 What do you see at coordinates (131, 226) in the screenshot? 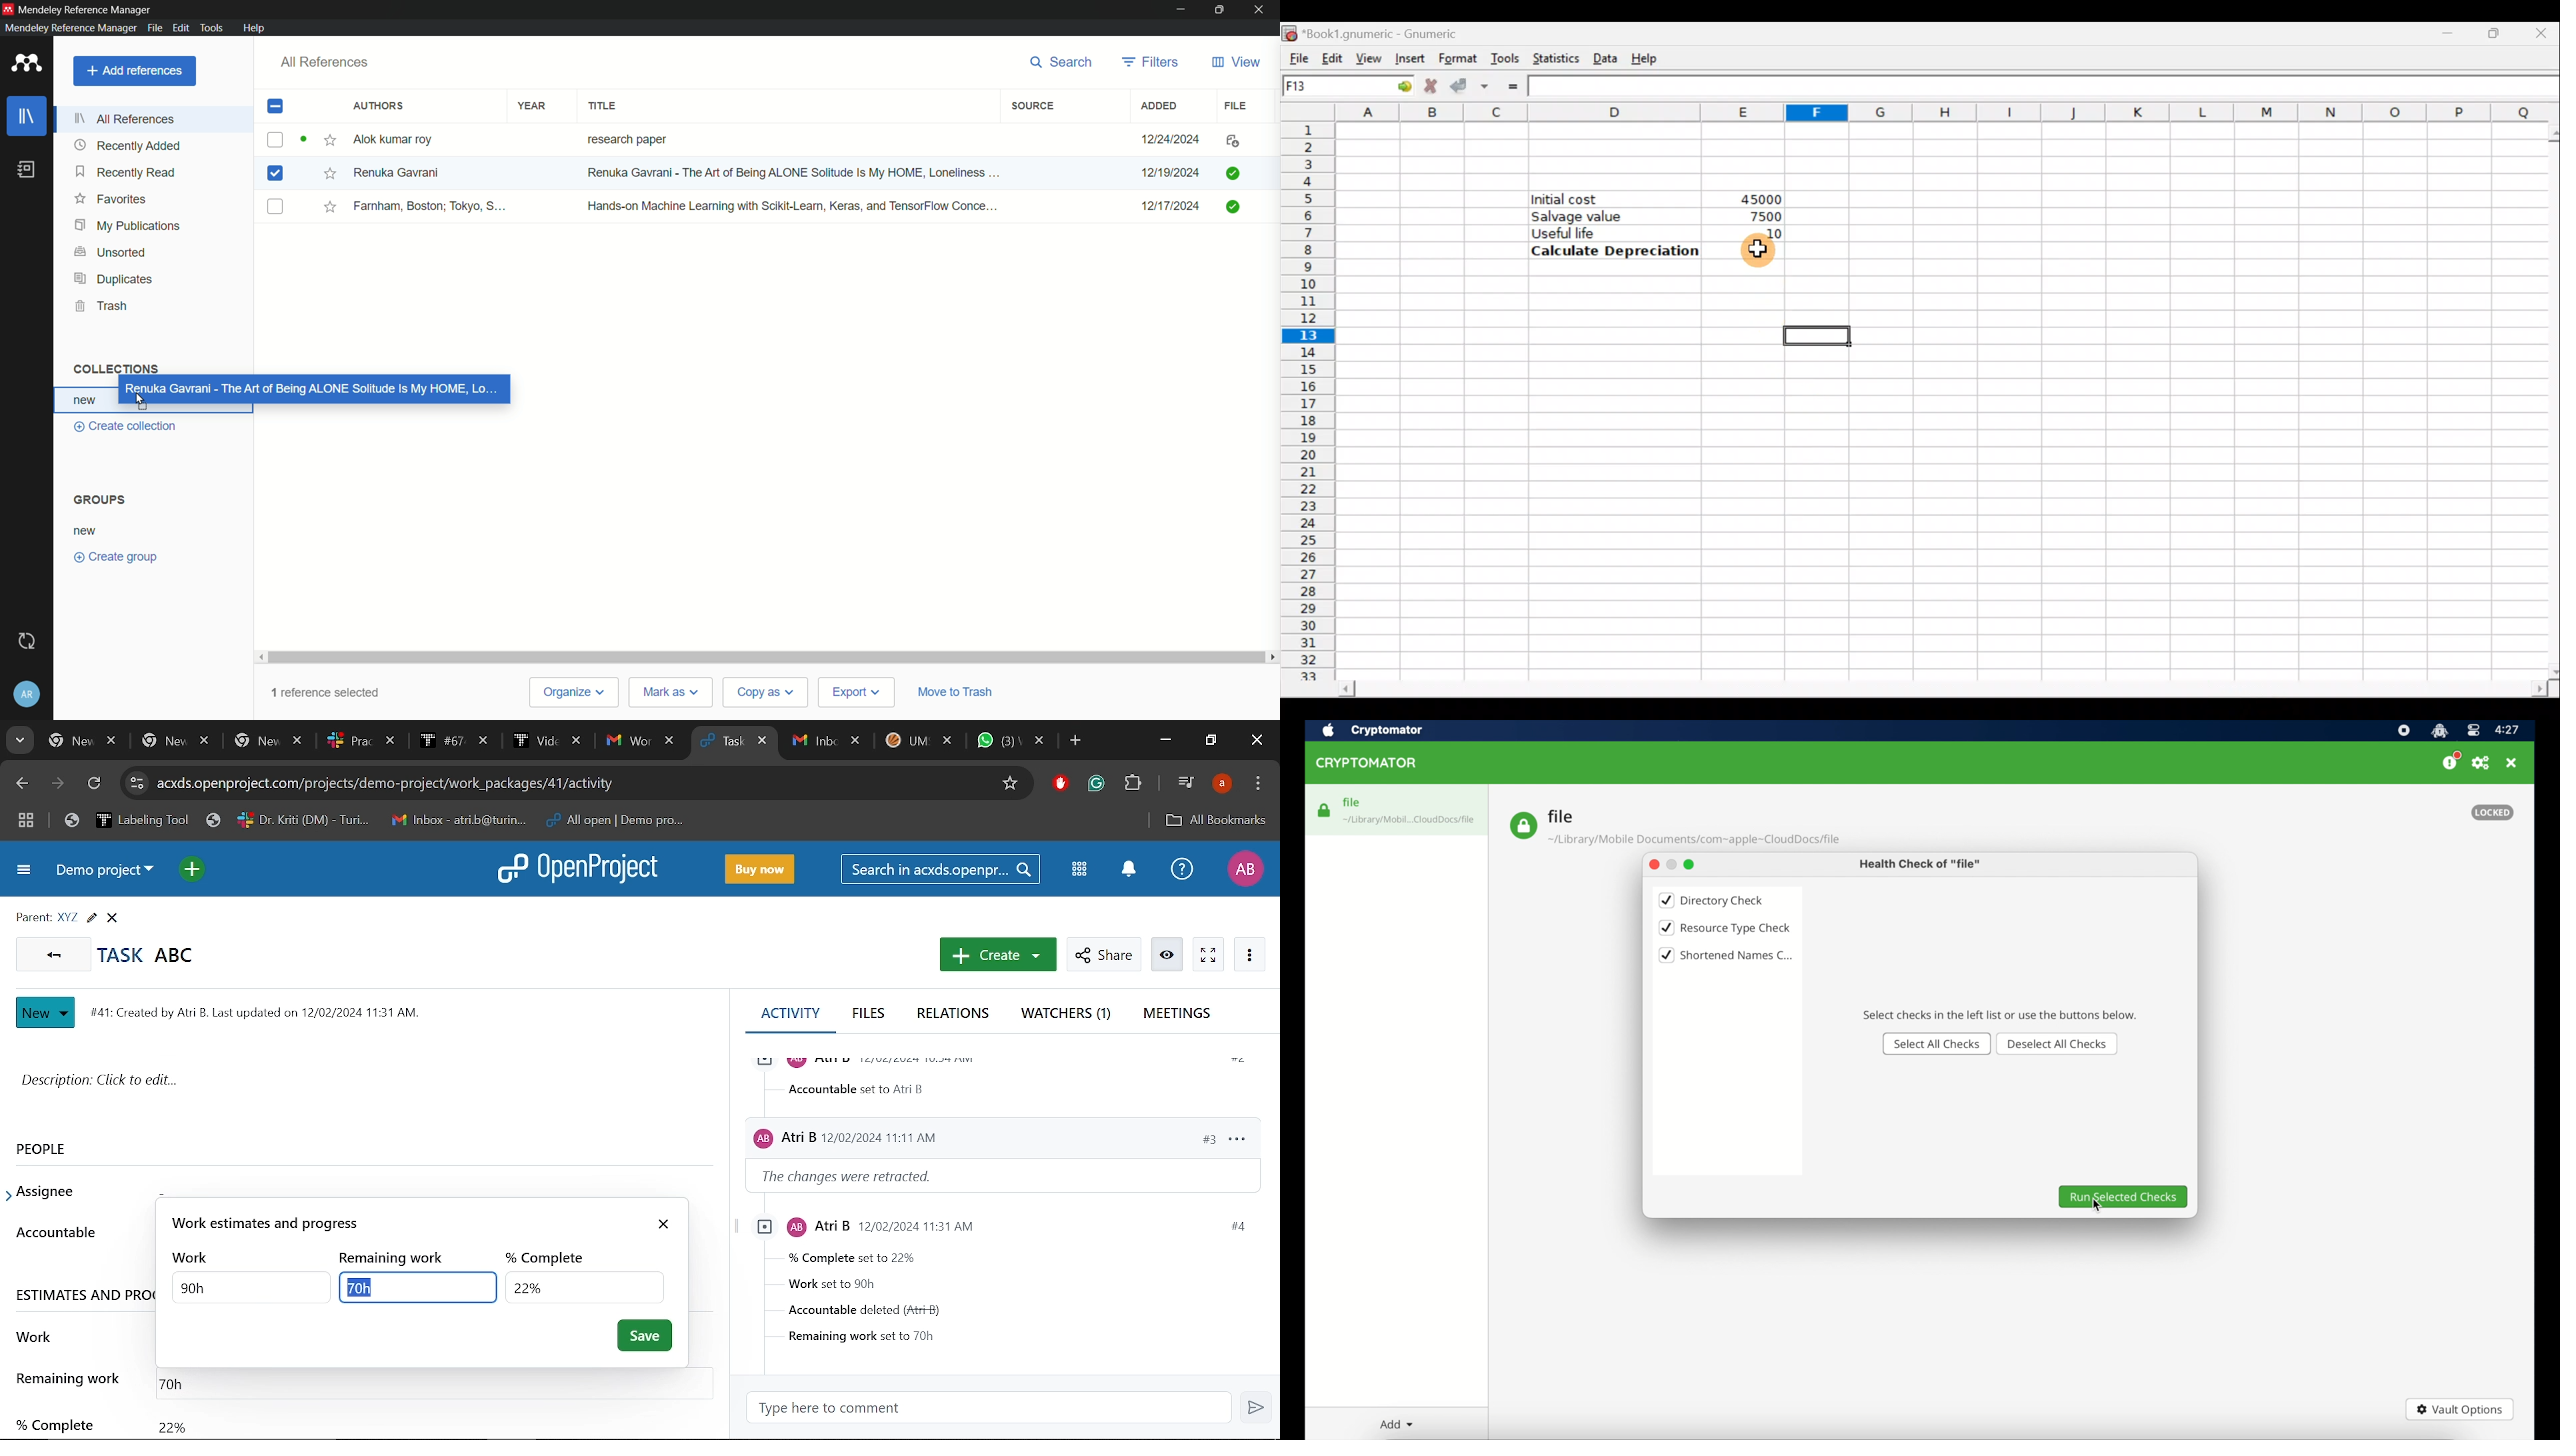
I see `my publications` at bounding box center [131, 226].